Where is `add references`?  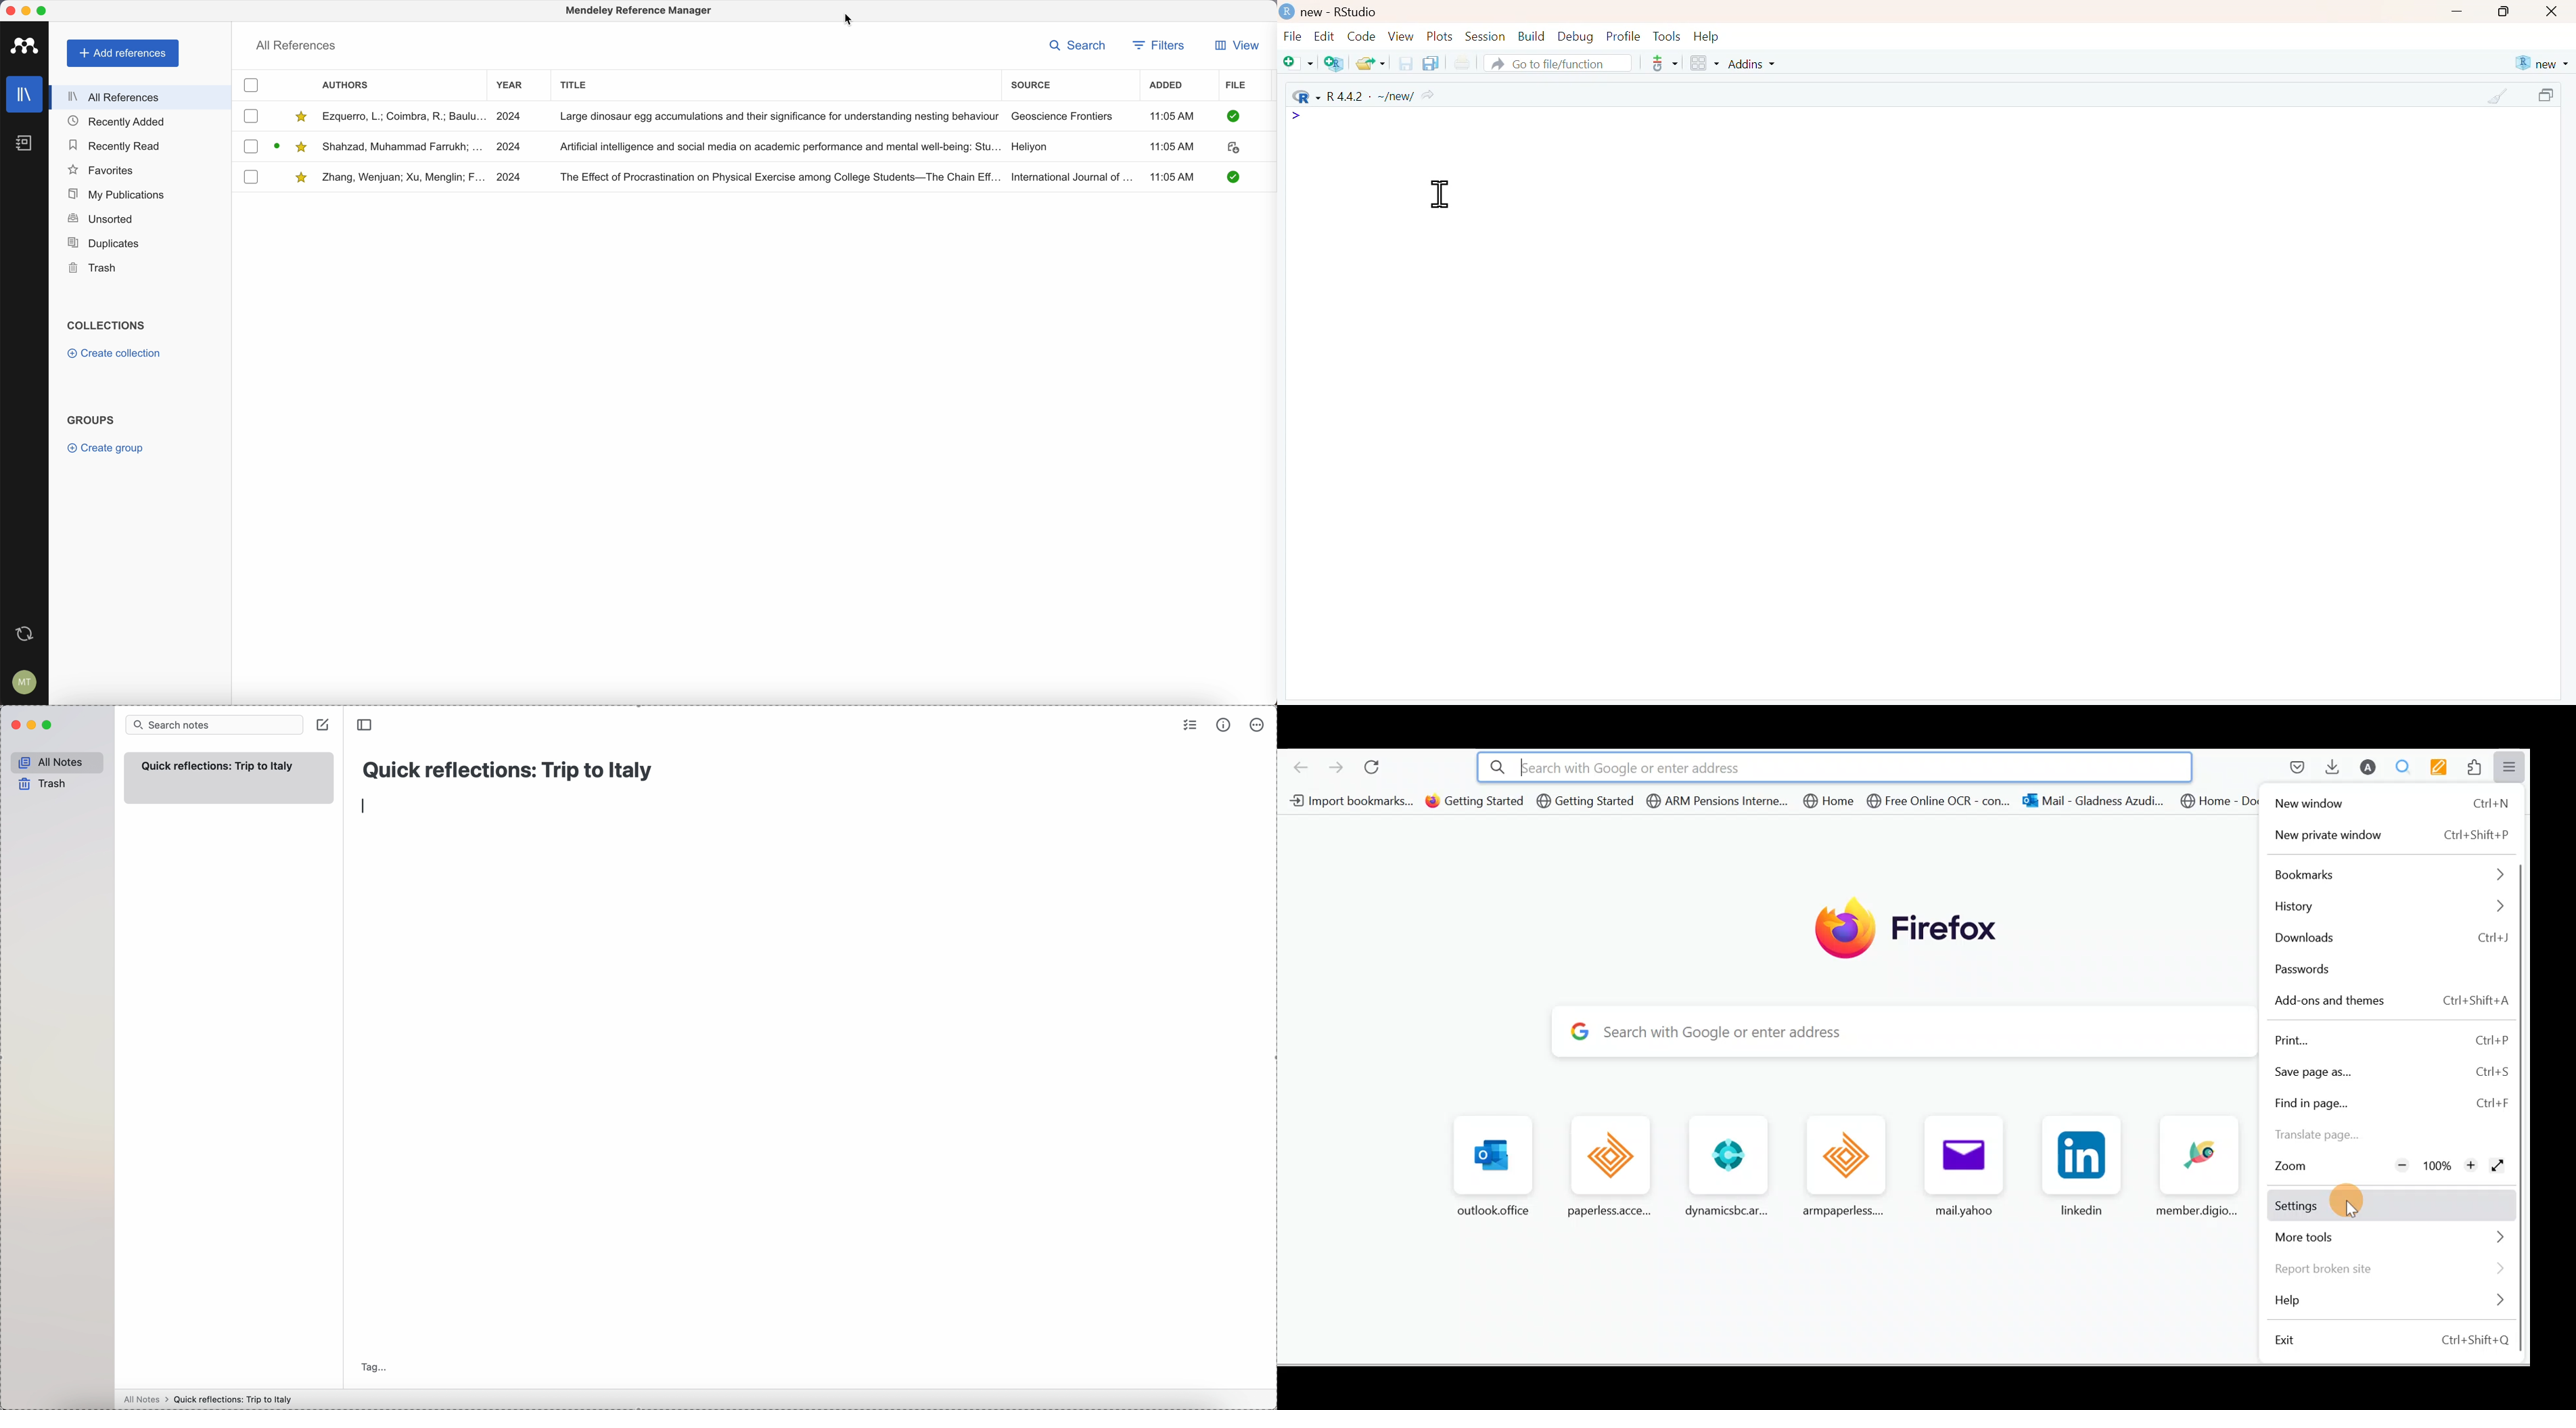
add references is located at coordinates (123, 53).